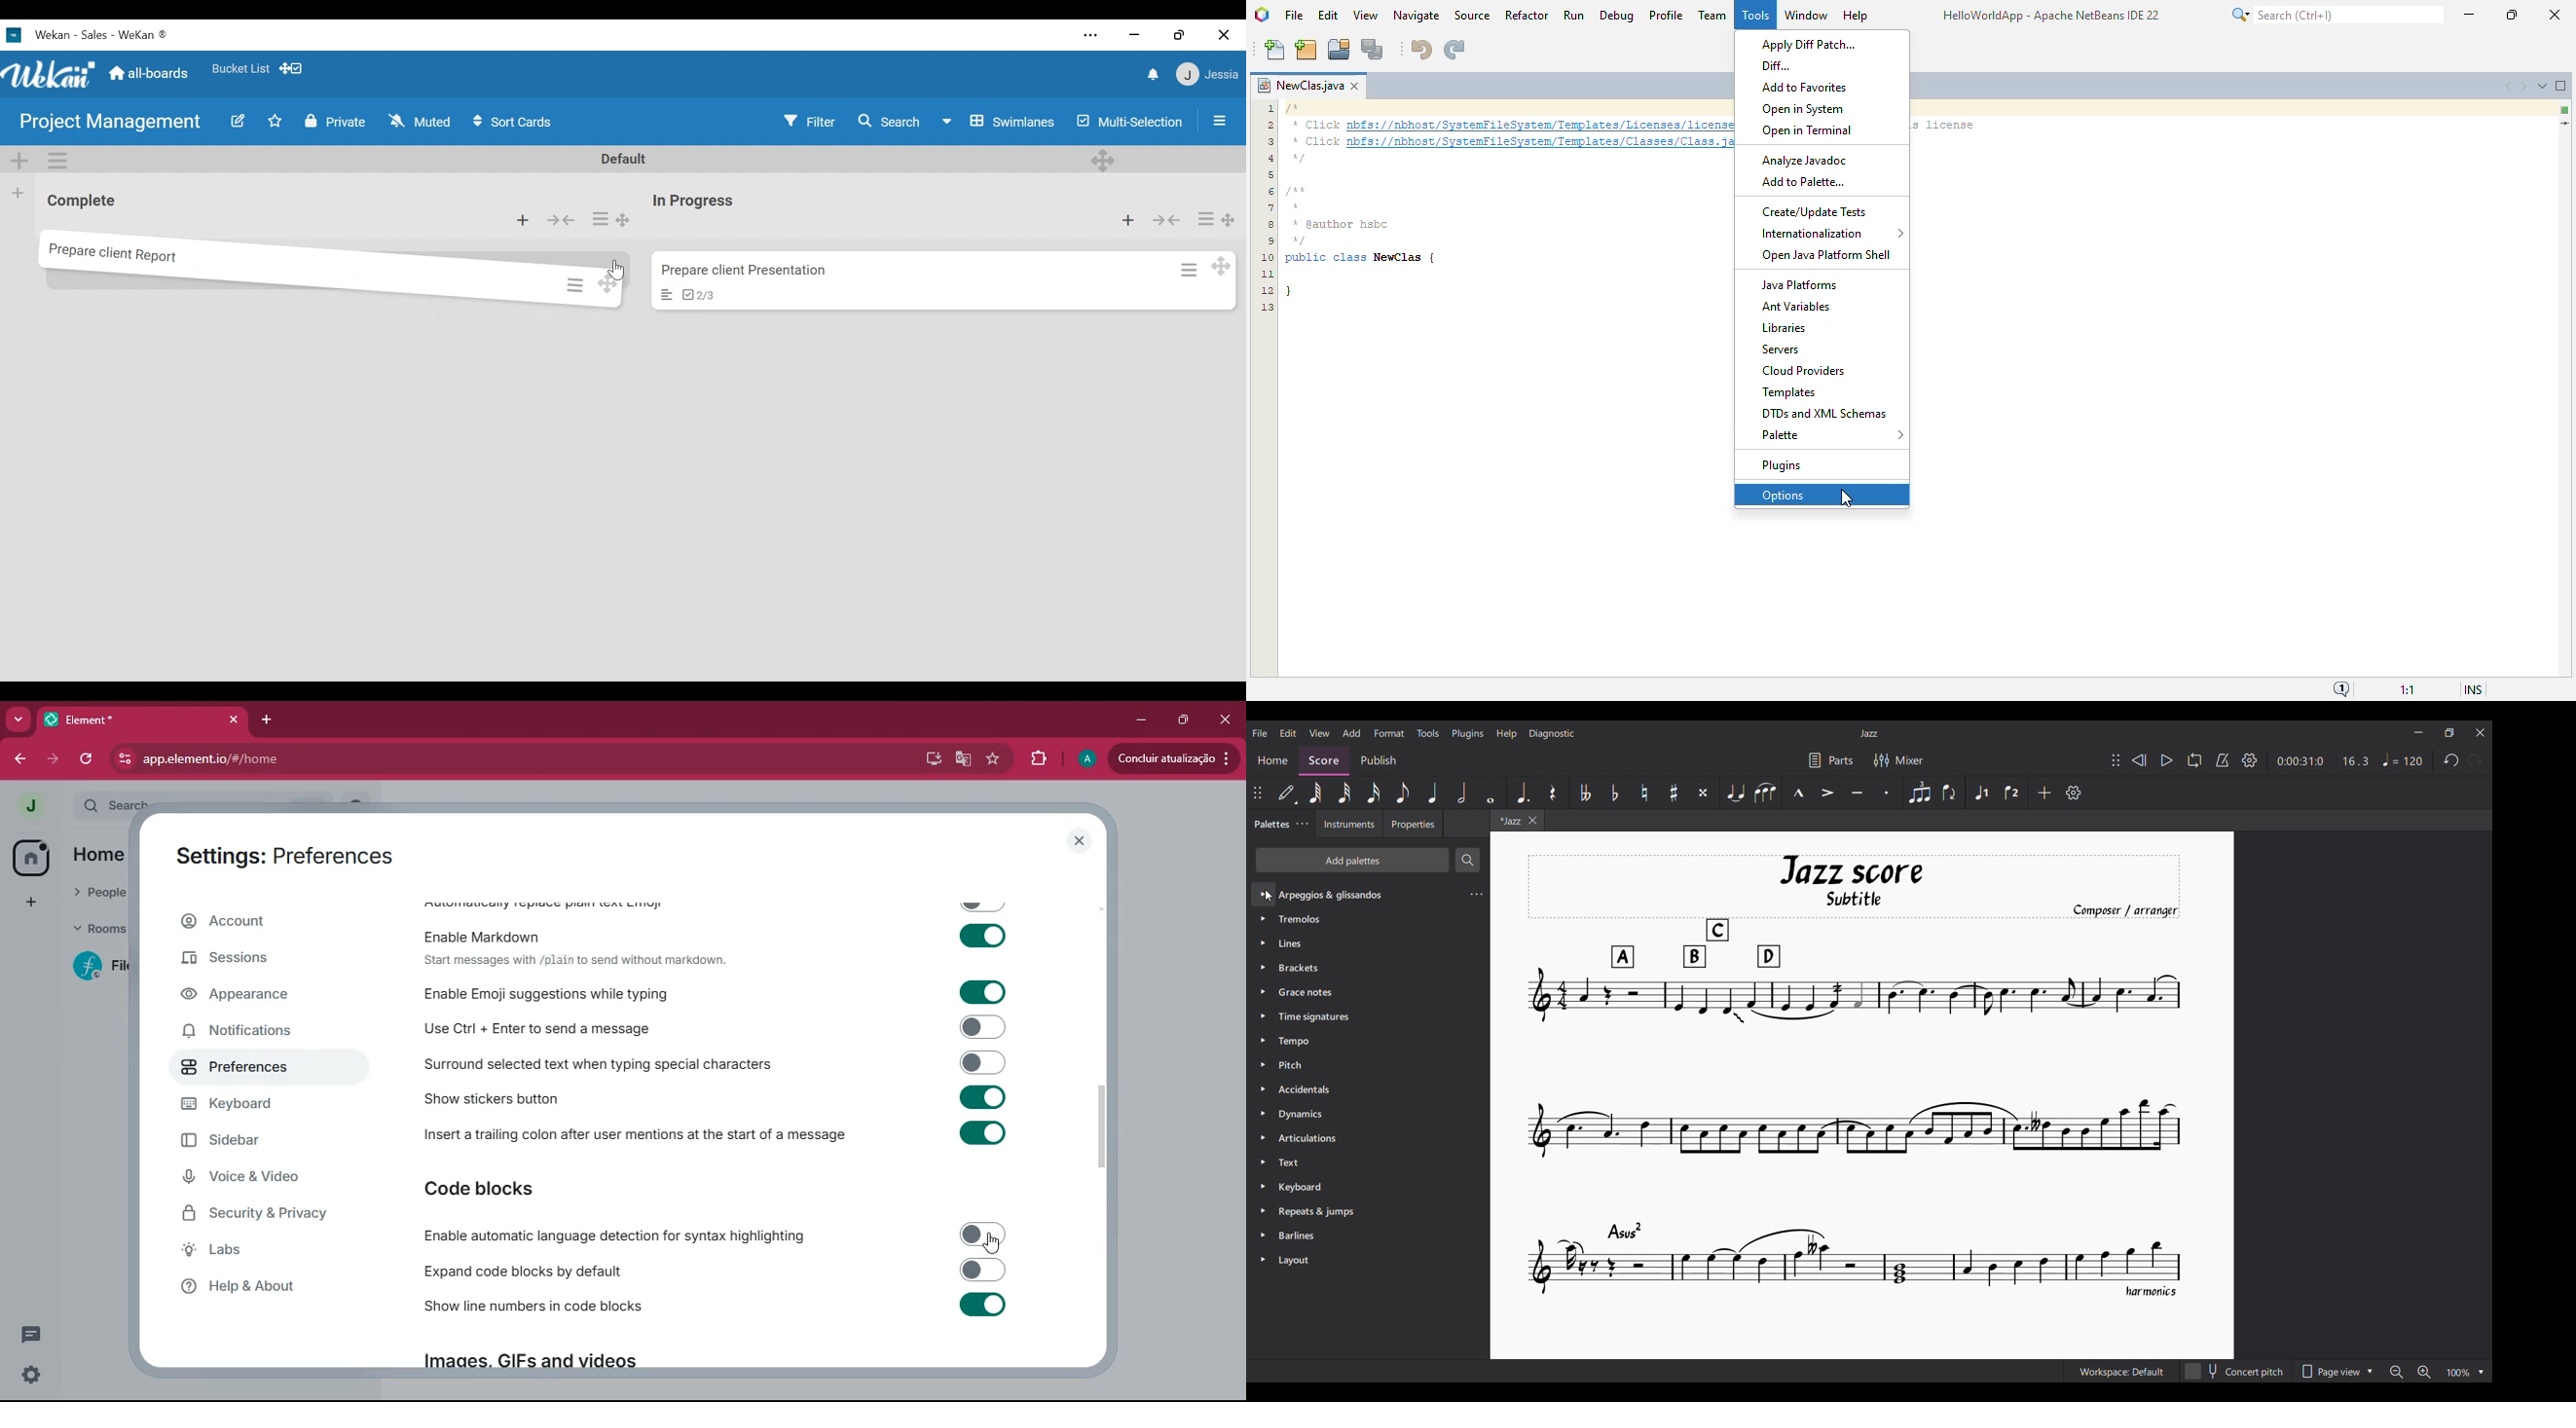 This screenshot has height=1428, width=2576. Describe the element at coordinates (1857, 15) in the screenshot. I see `help` at that location.